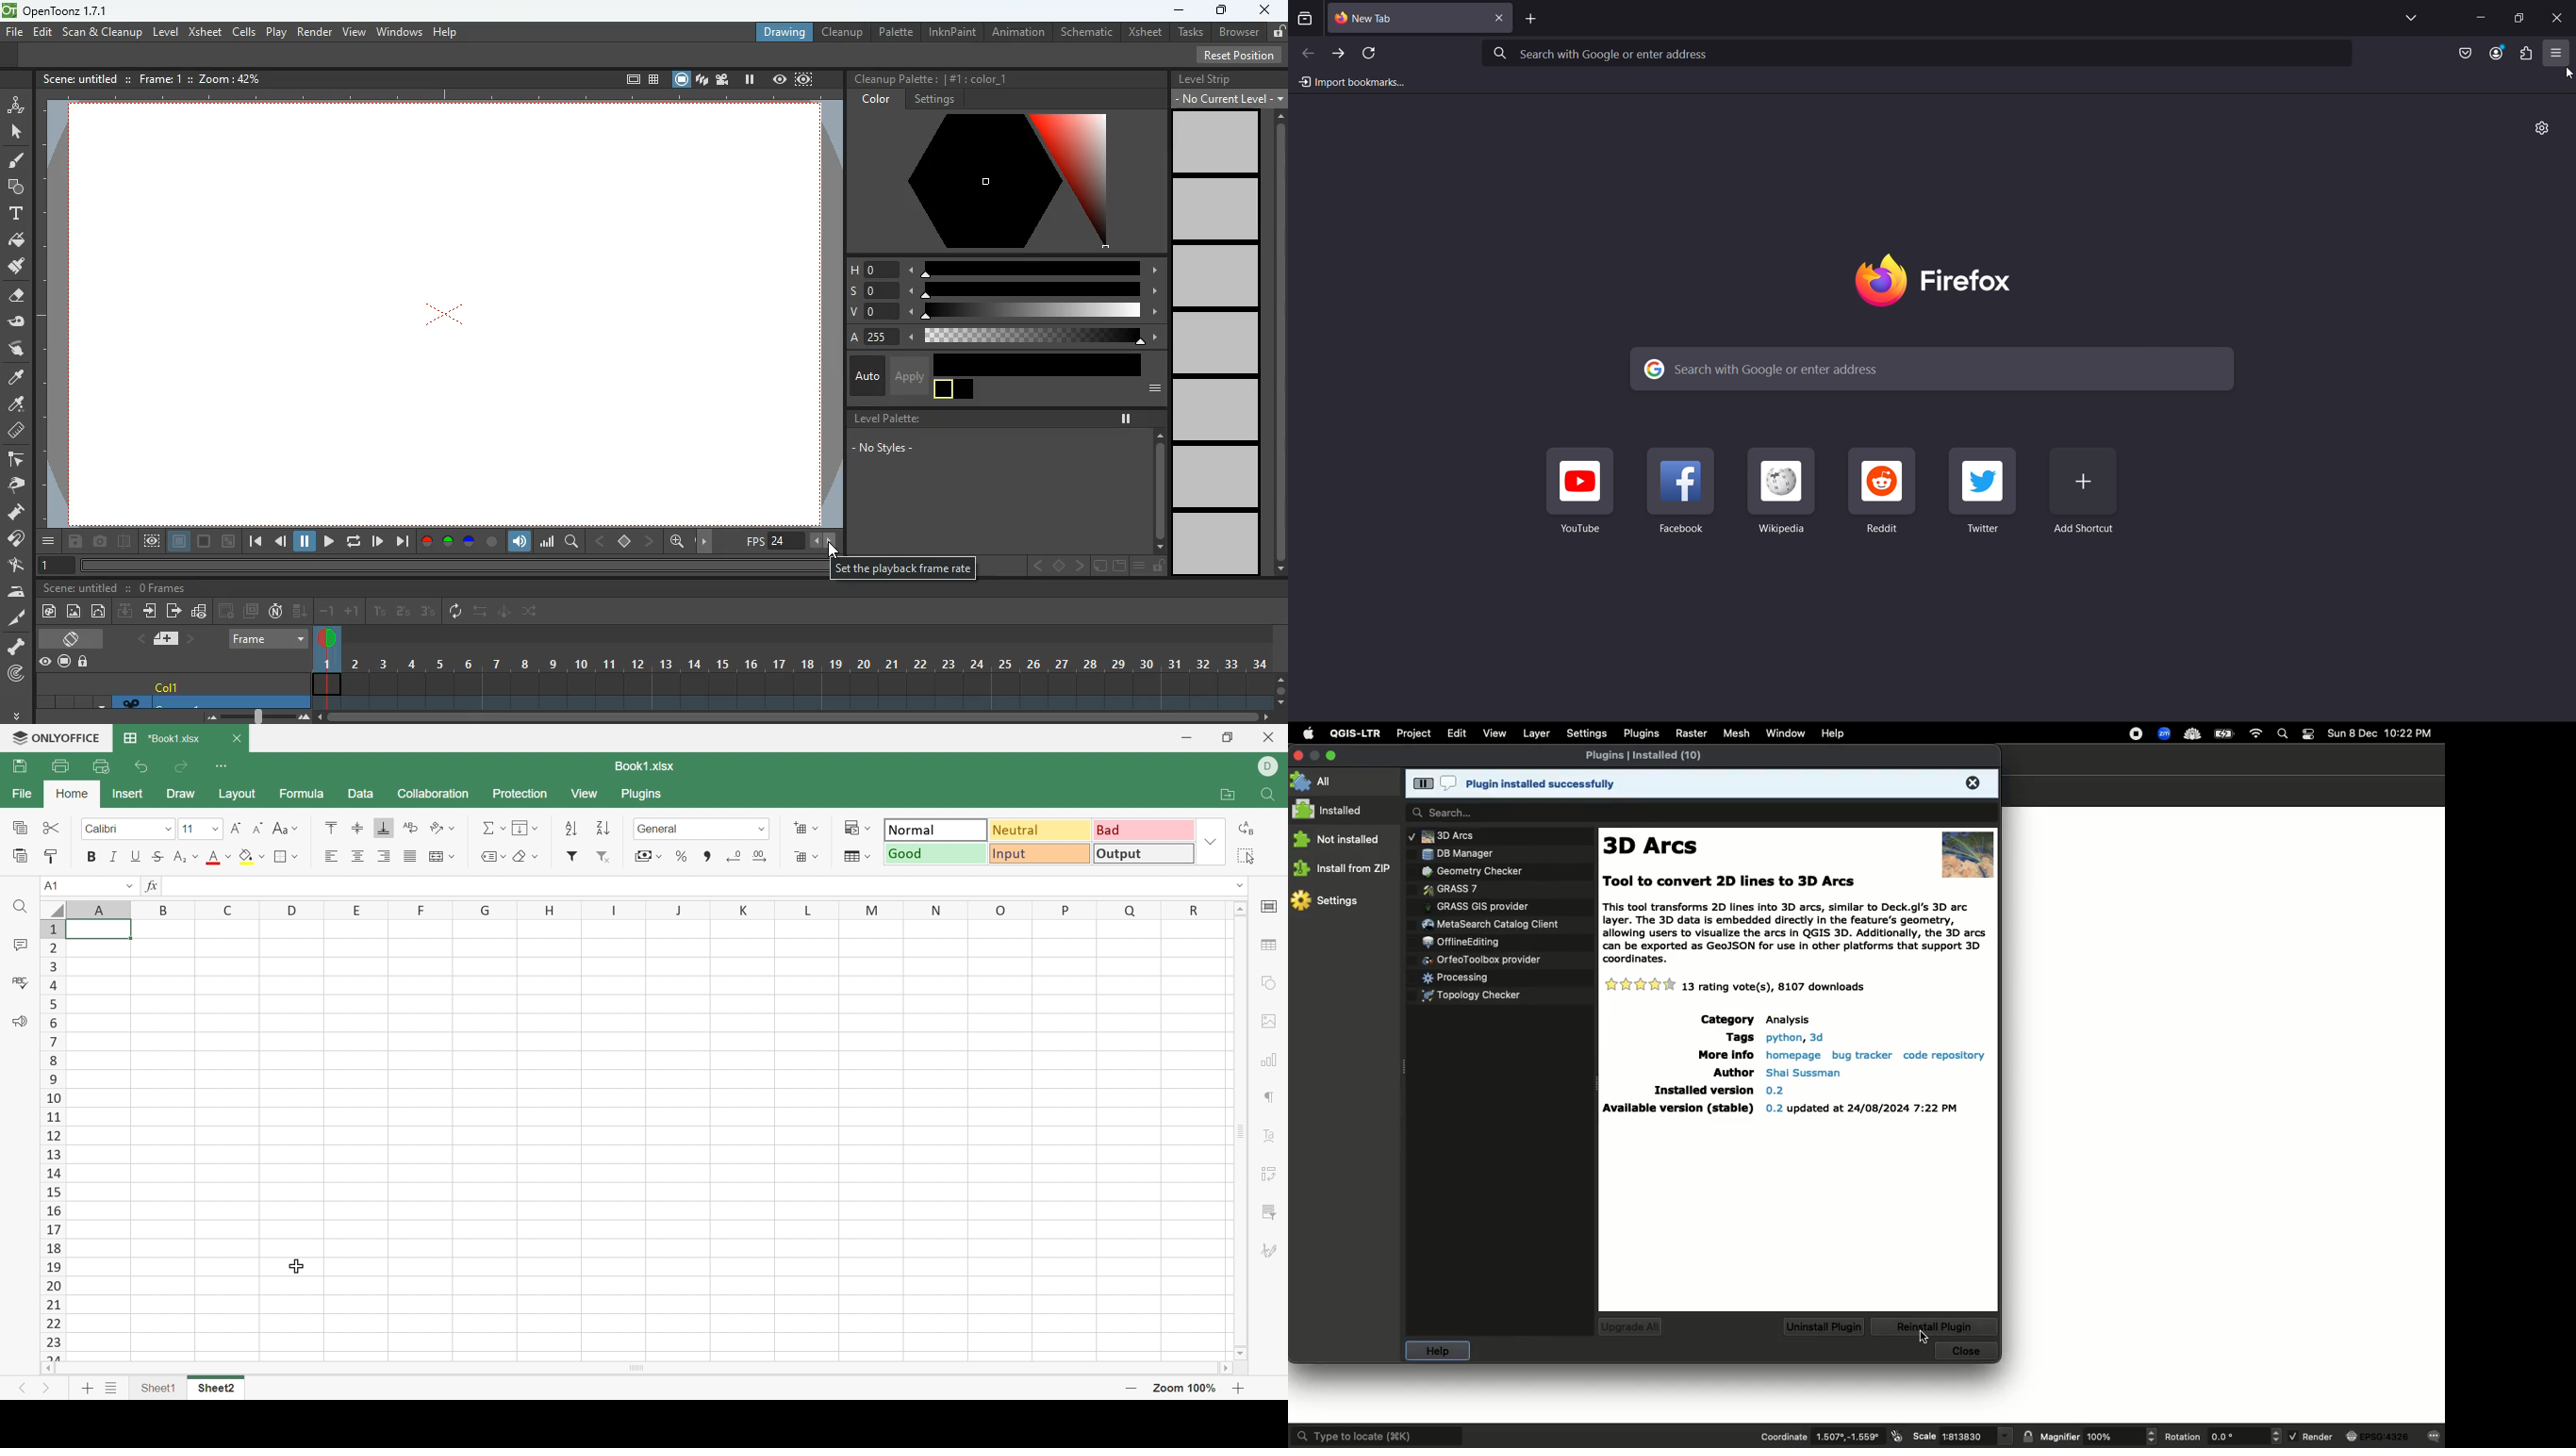  Describe the element at coordinates (52, 1287) in the screenshot. I see `20` at that location.